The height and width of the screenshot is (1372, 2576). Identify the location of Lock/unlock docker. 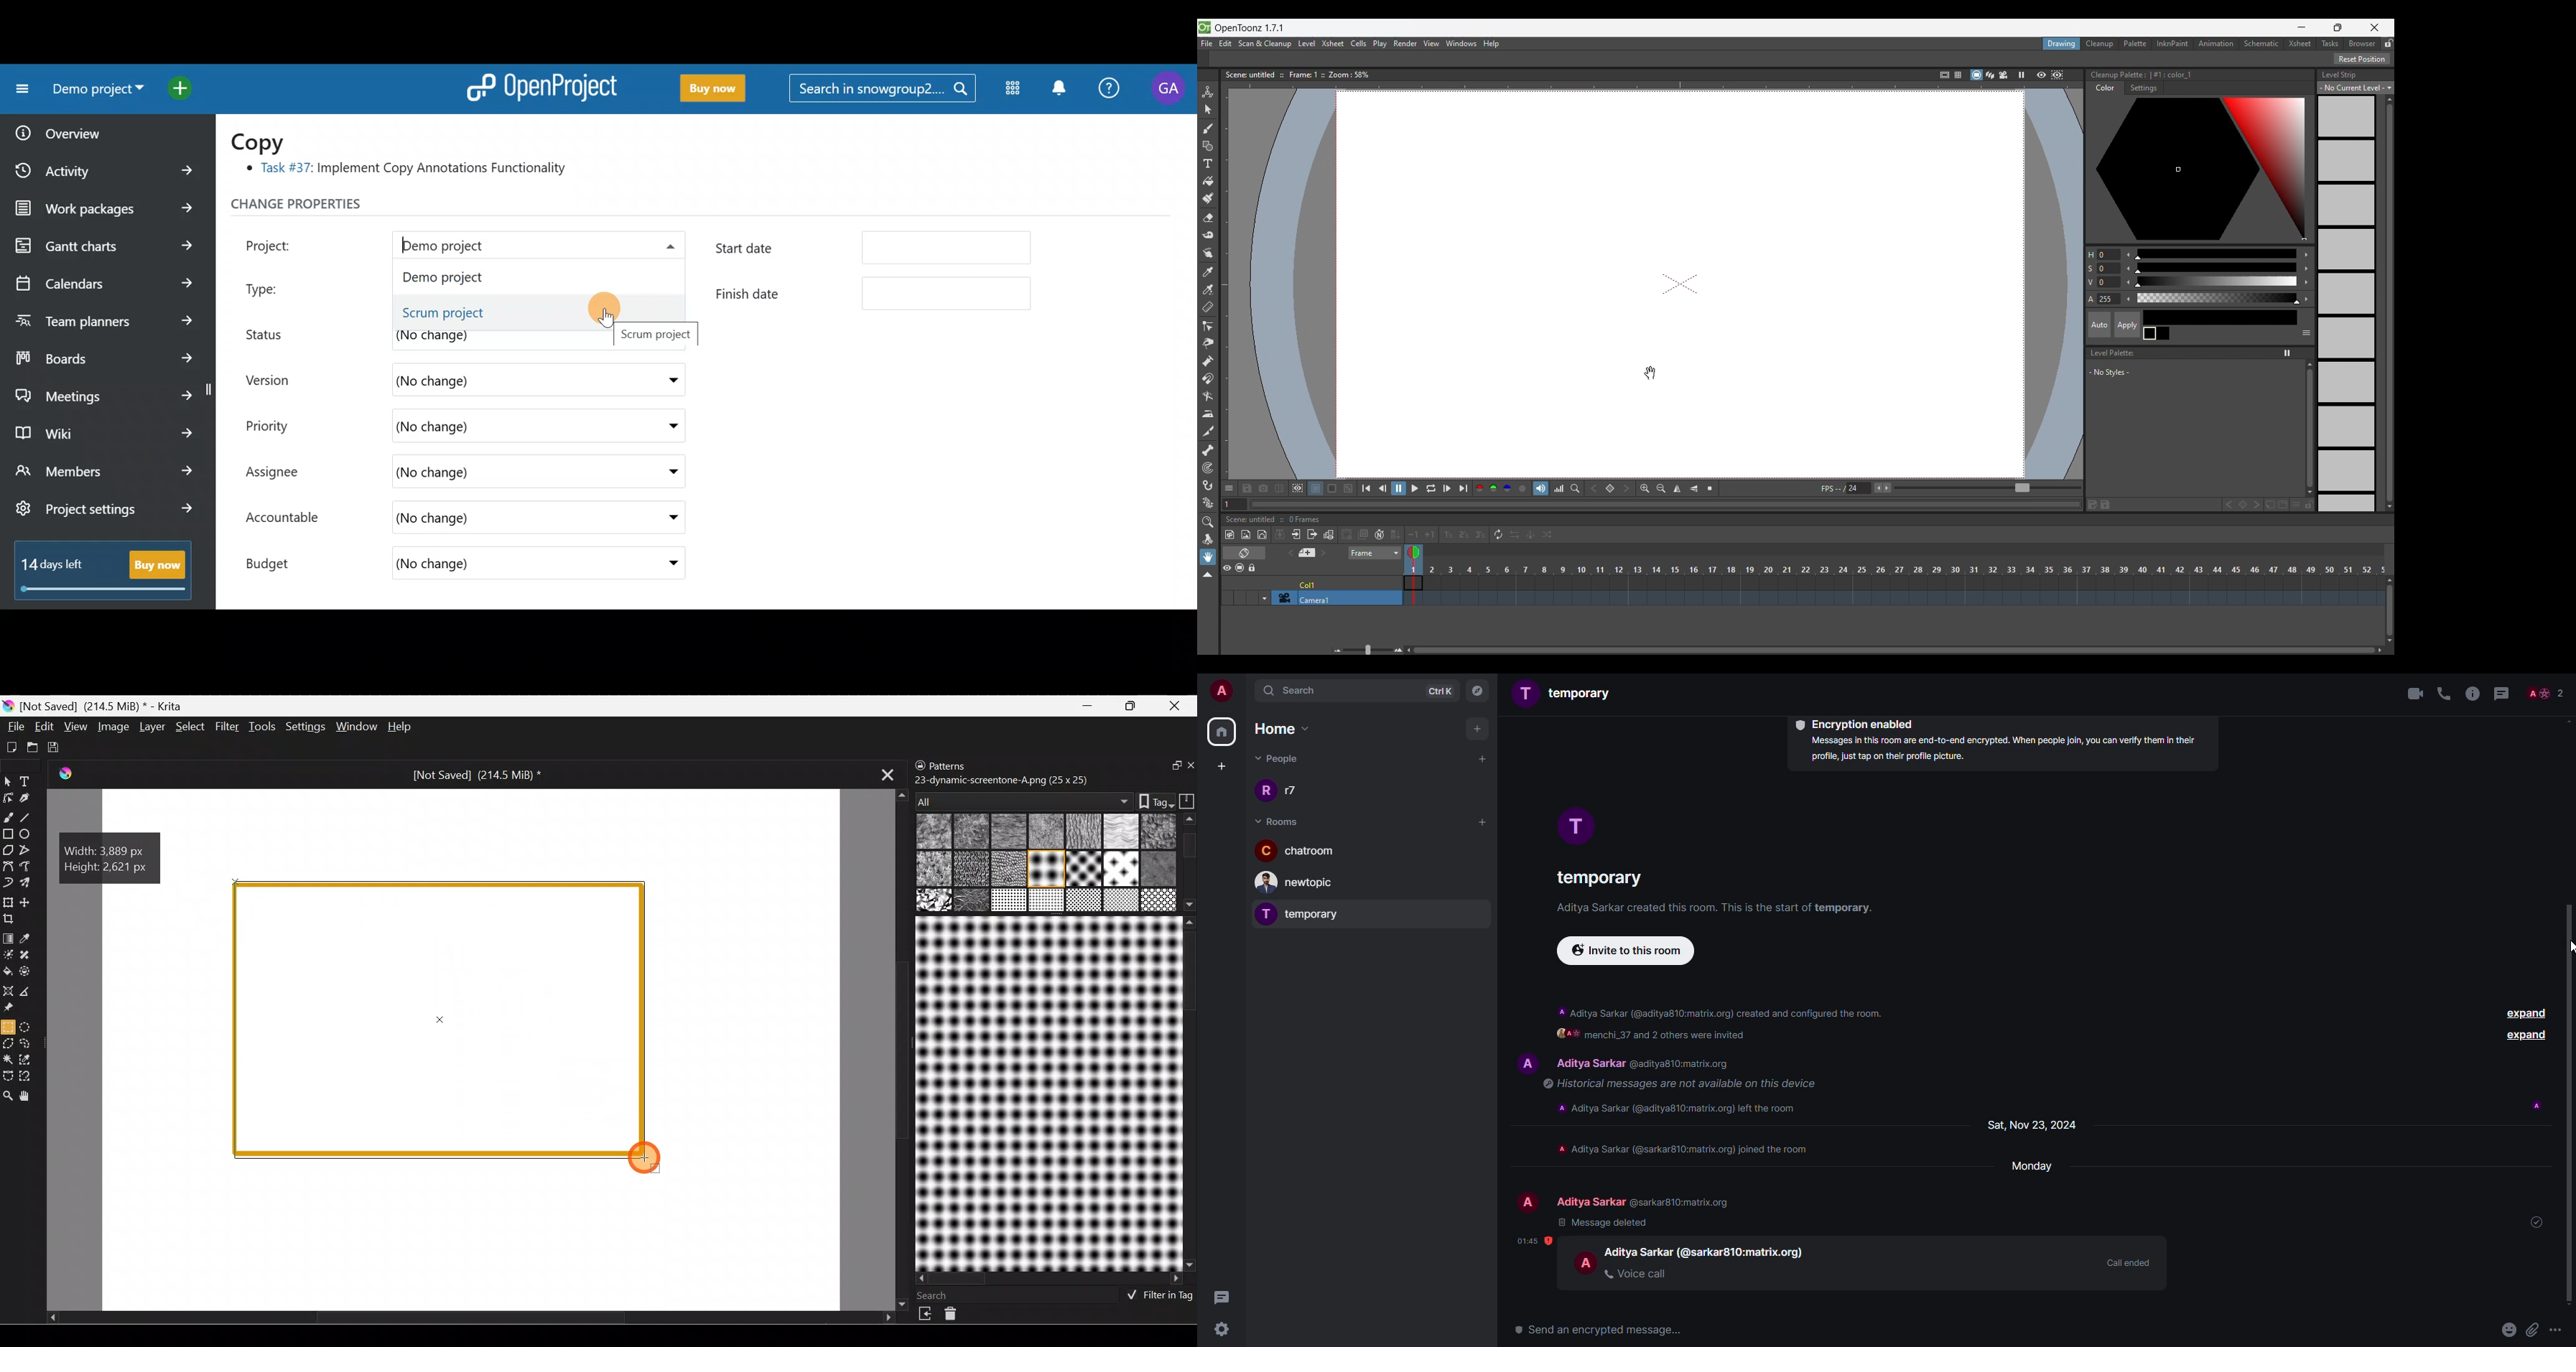
(918, 766).